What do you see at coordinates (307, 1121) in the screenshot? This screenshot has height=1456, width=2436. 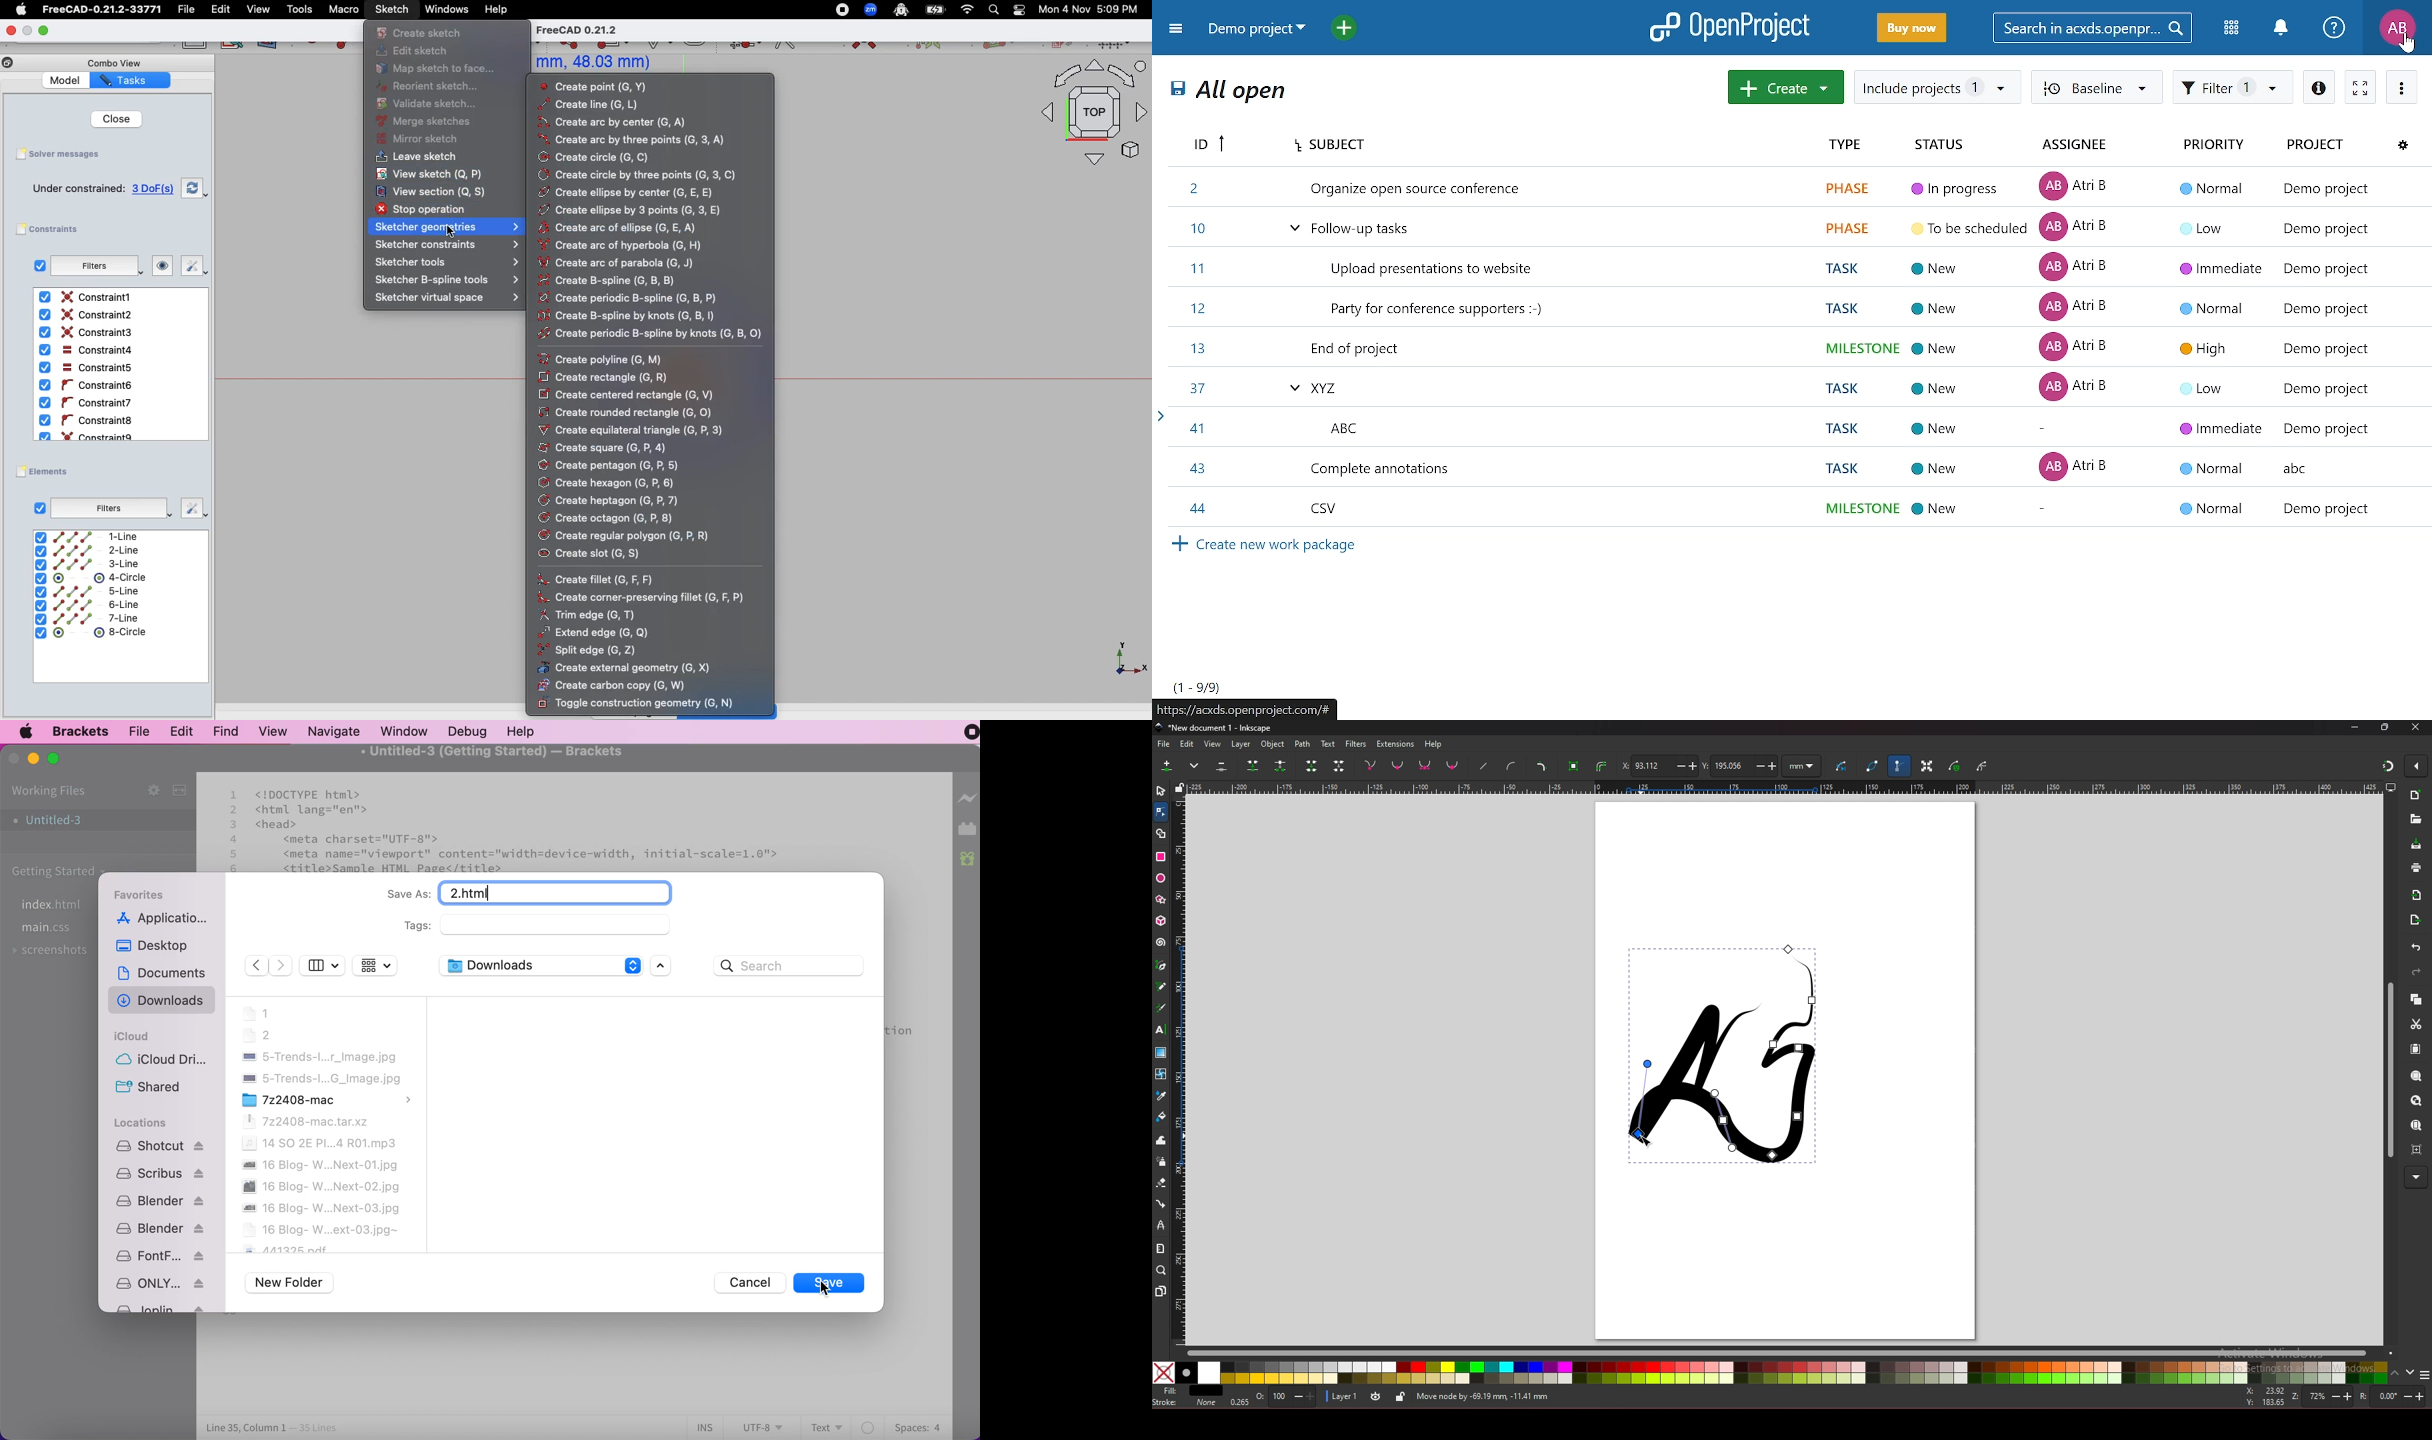 I see `7z2408-mac.tar.xz` at bounding box center [307, 1121].